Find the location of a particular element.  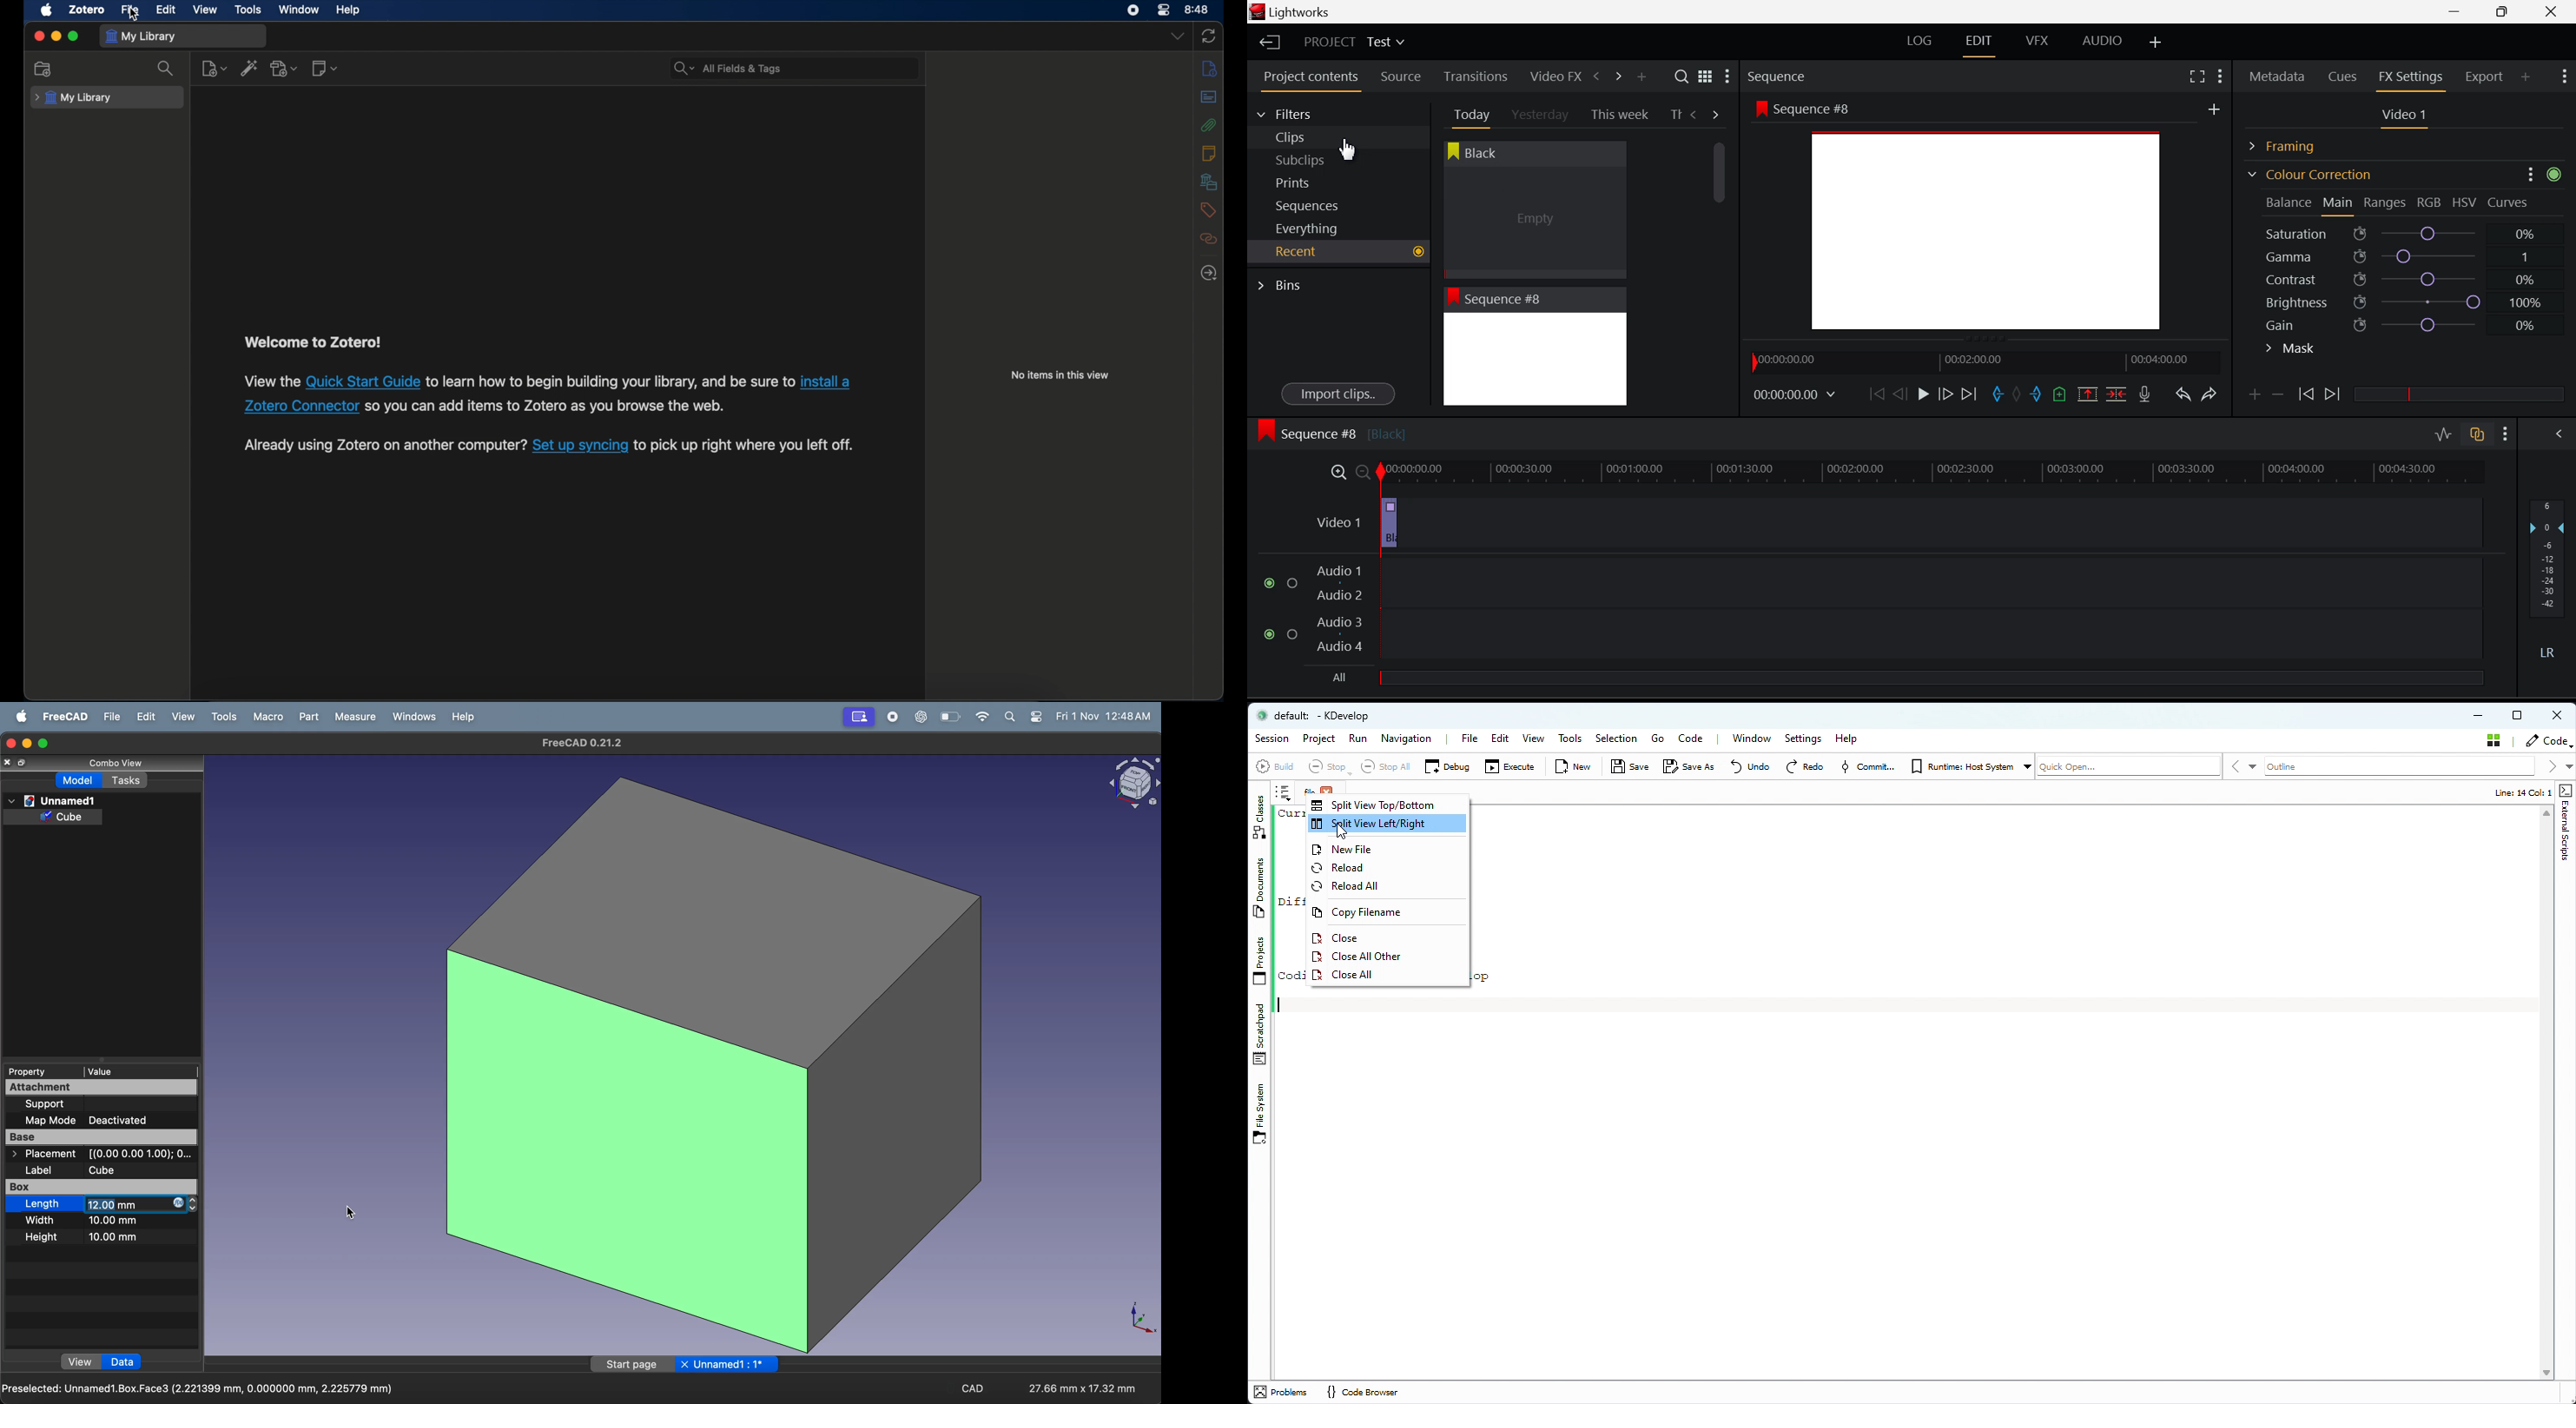

new collection is located at coordinates (44, 70).